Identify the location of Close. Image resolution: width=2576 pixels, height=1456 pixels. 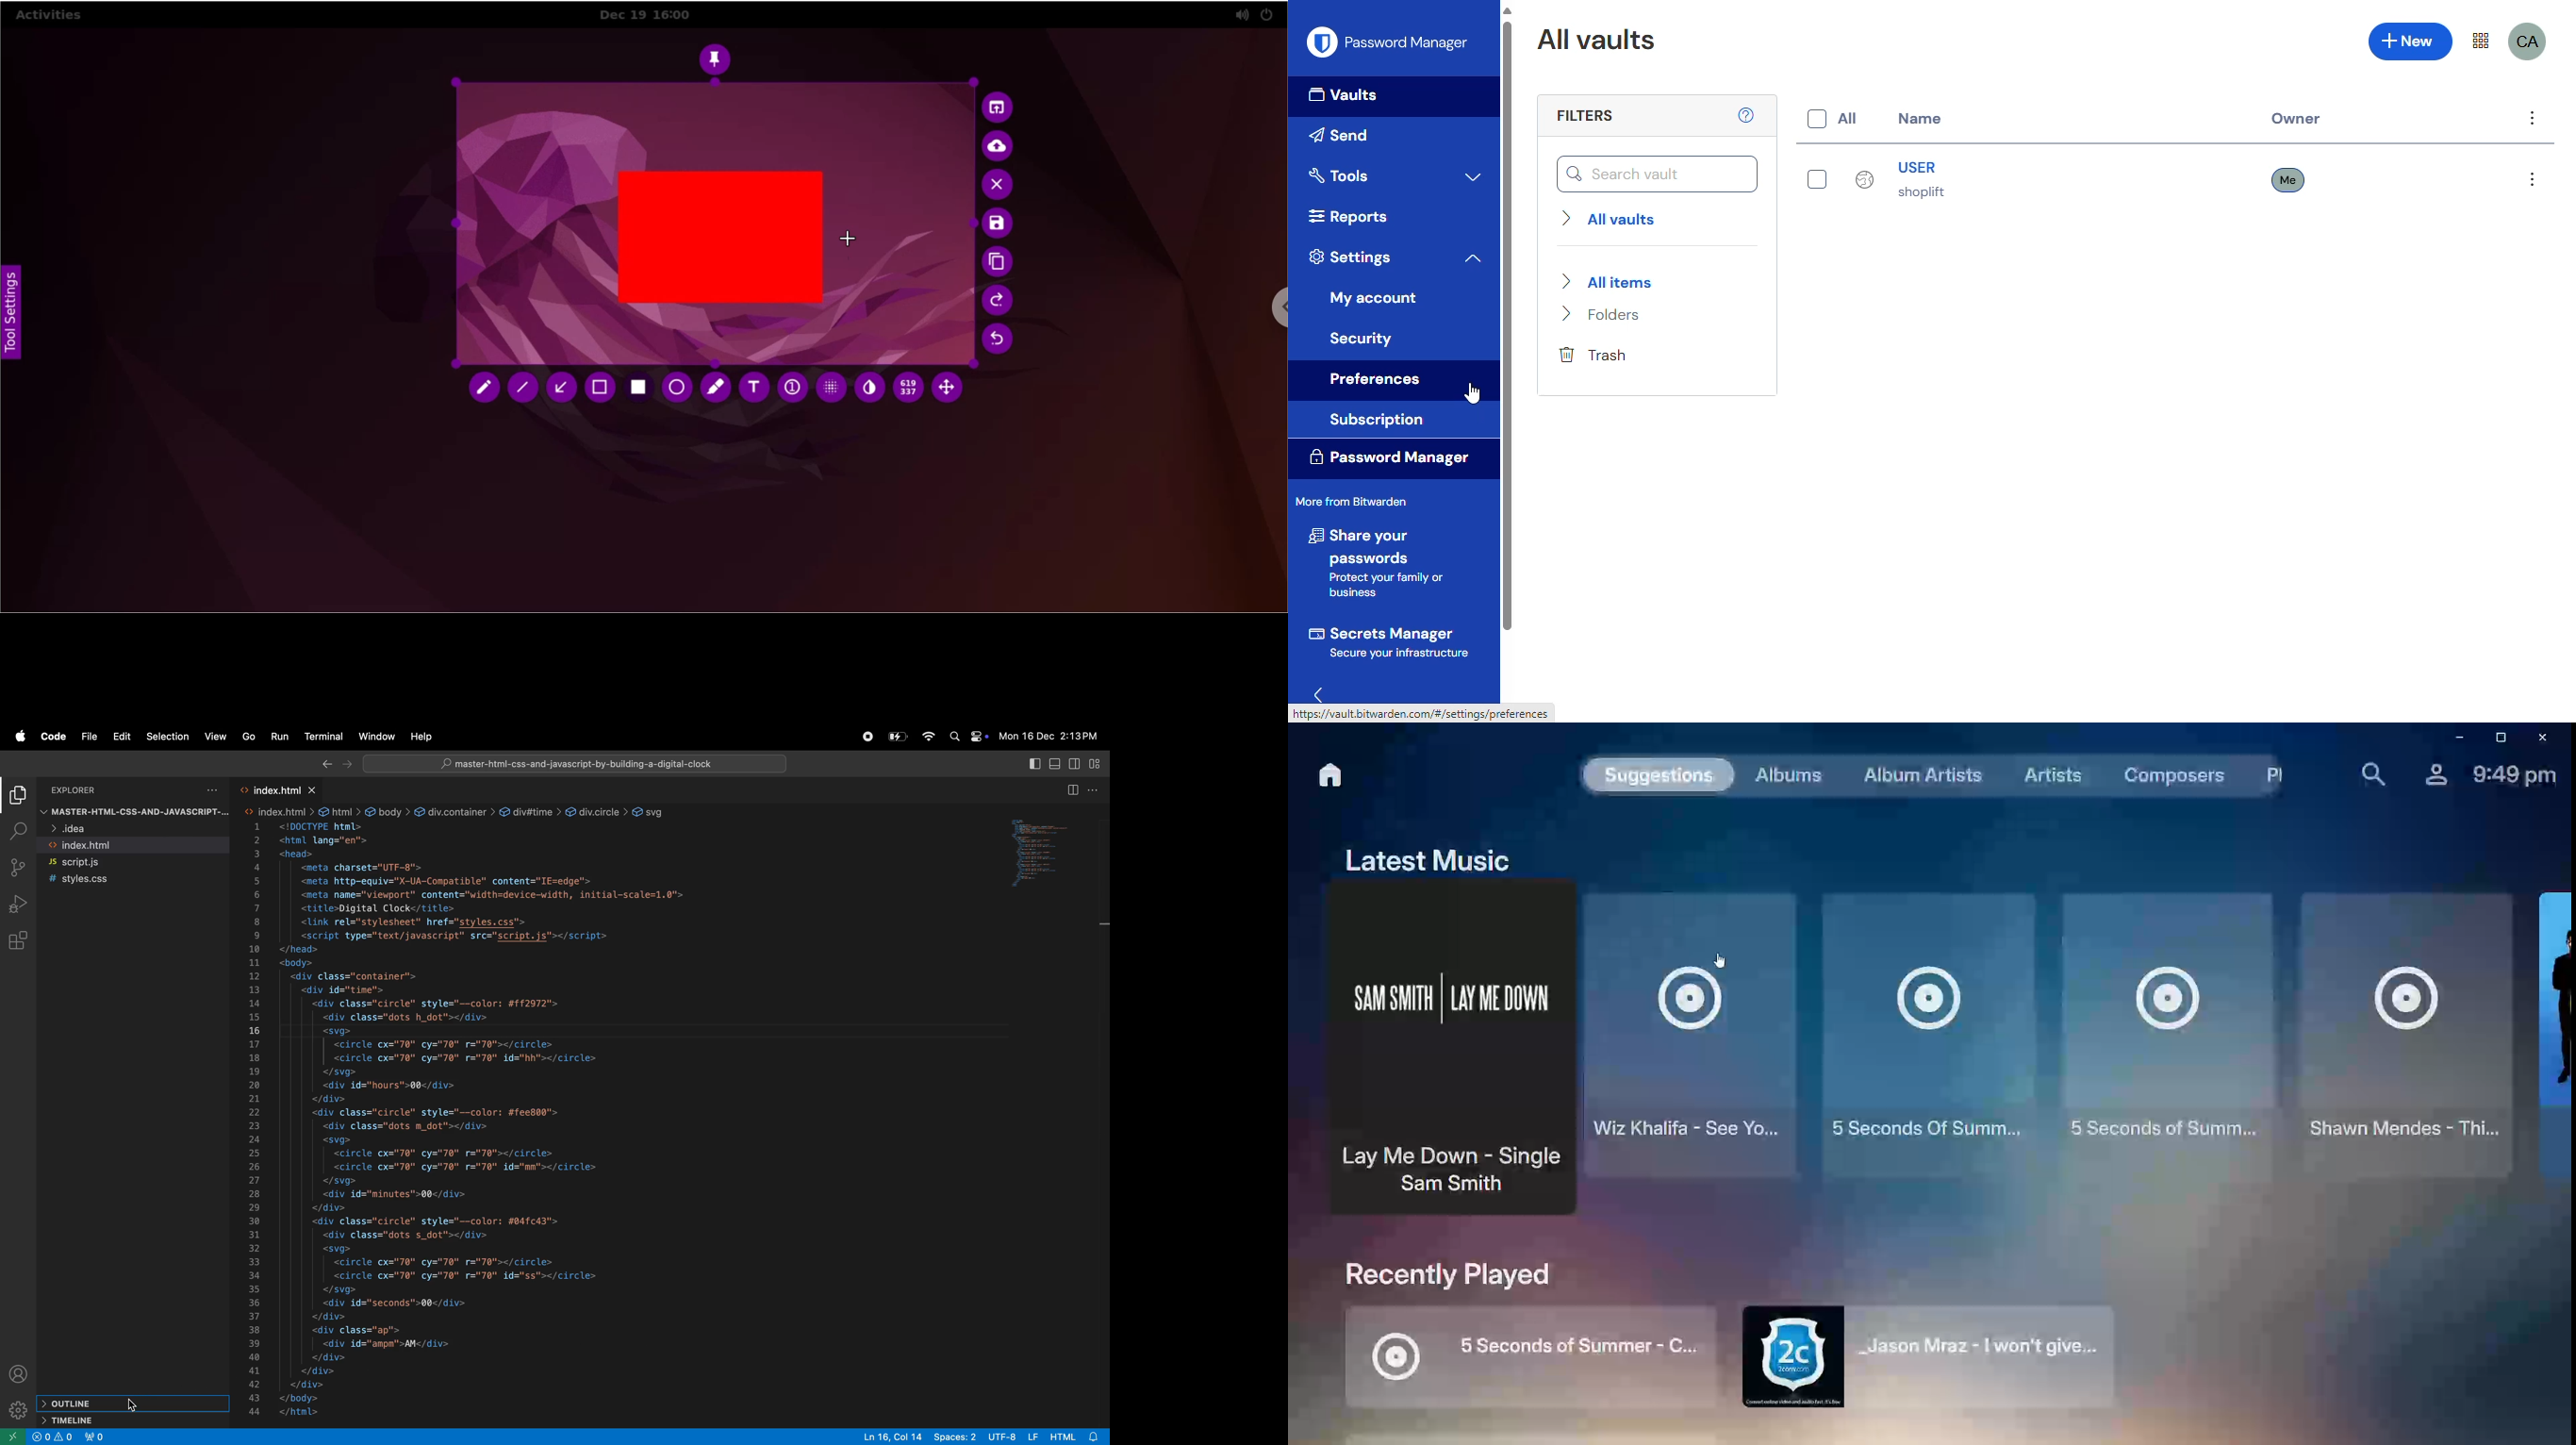
(2541, 737).